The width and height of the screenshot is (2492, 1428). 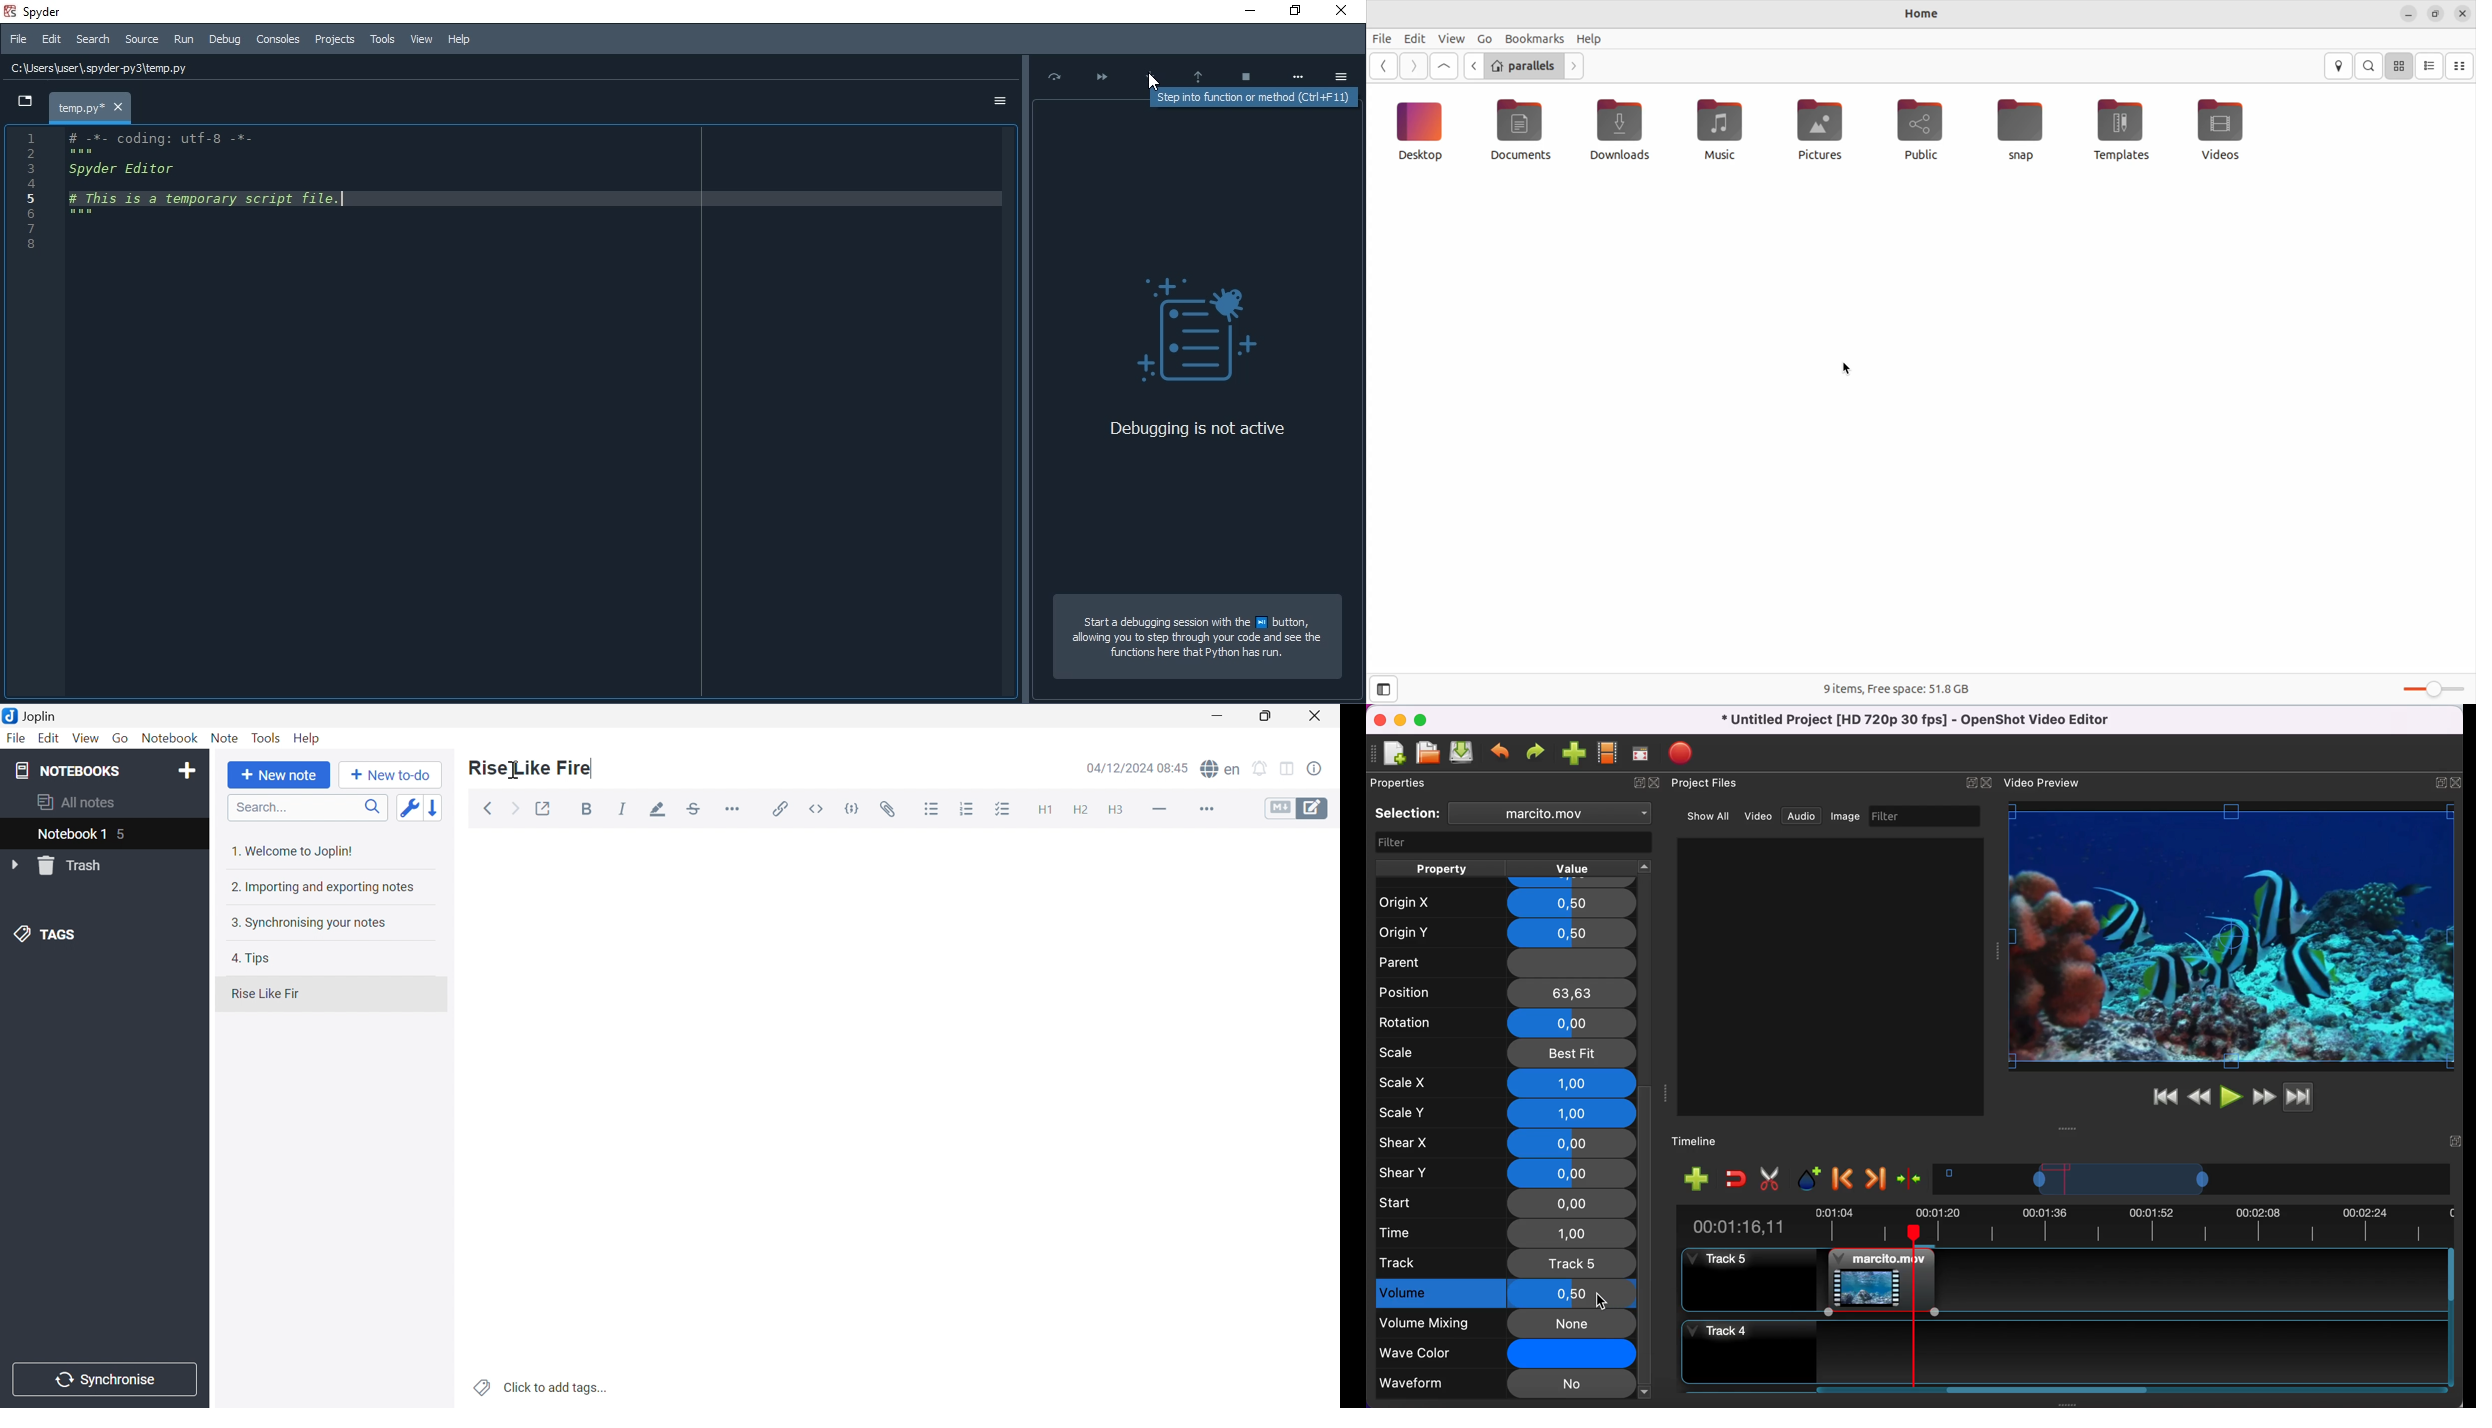 I want to click on Bold, so click(x=586, y=807).